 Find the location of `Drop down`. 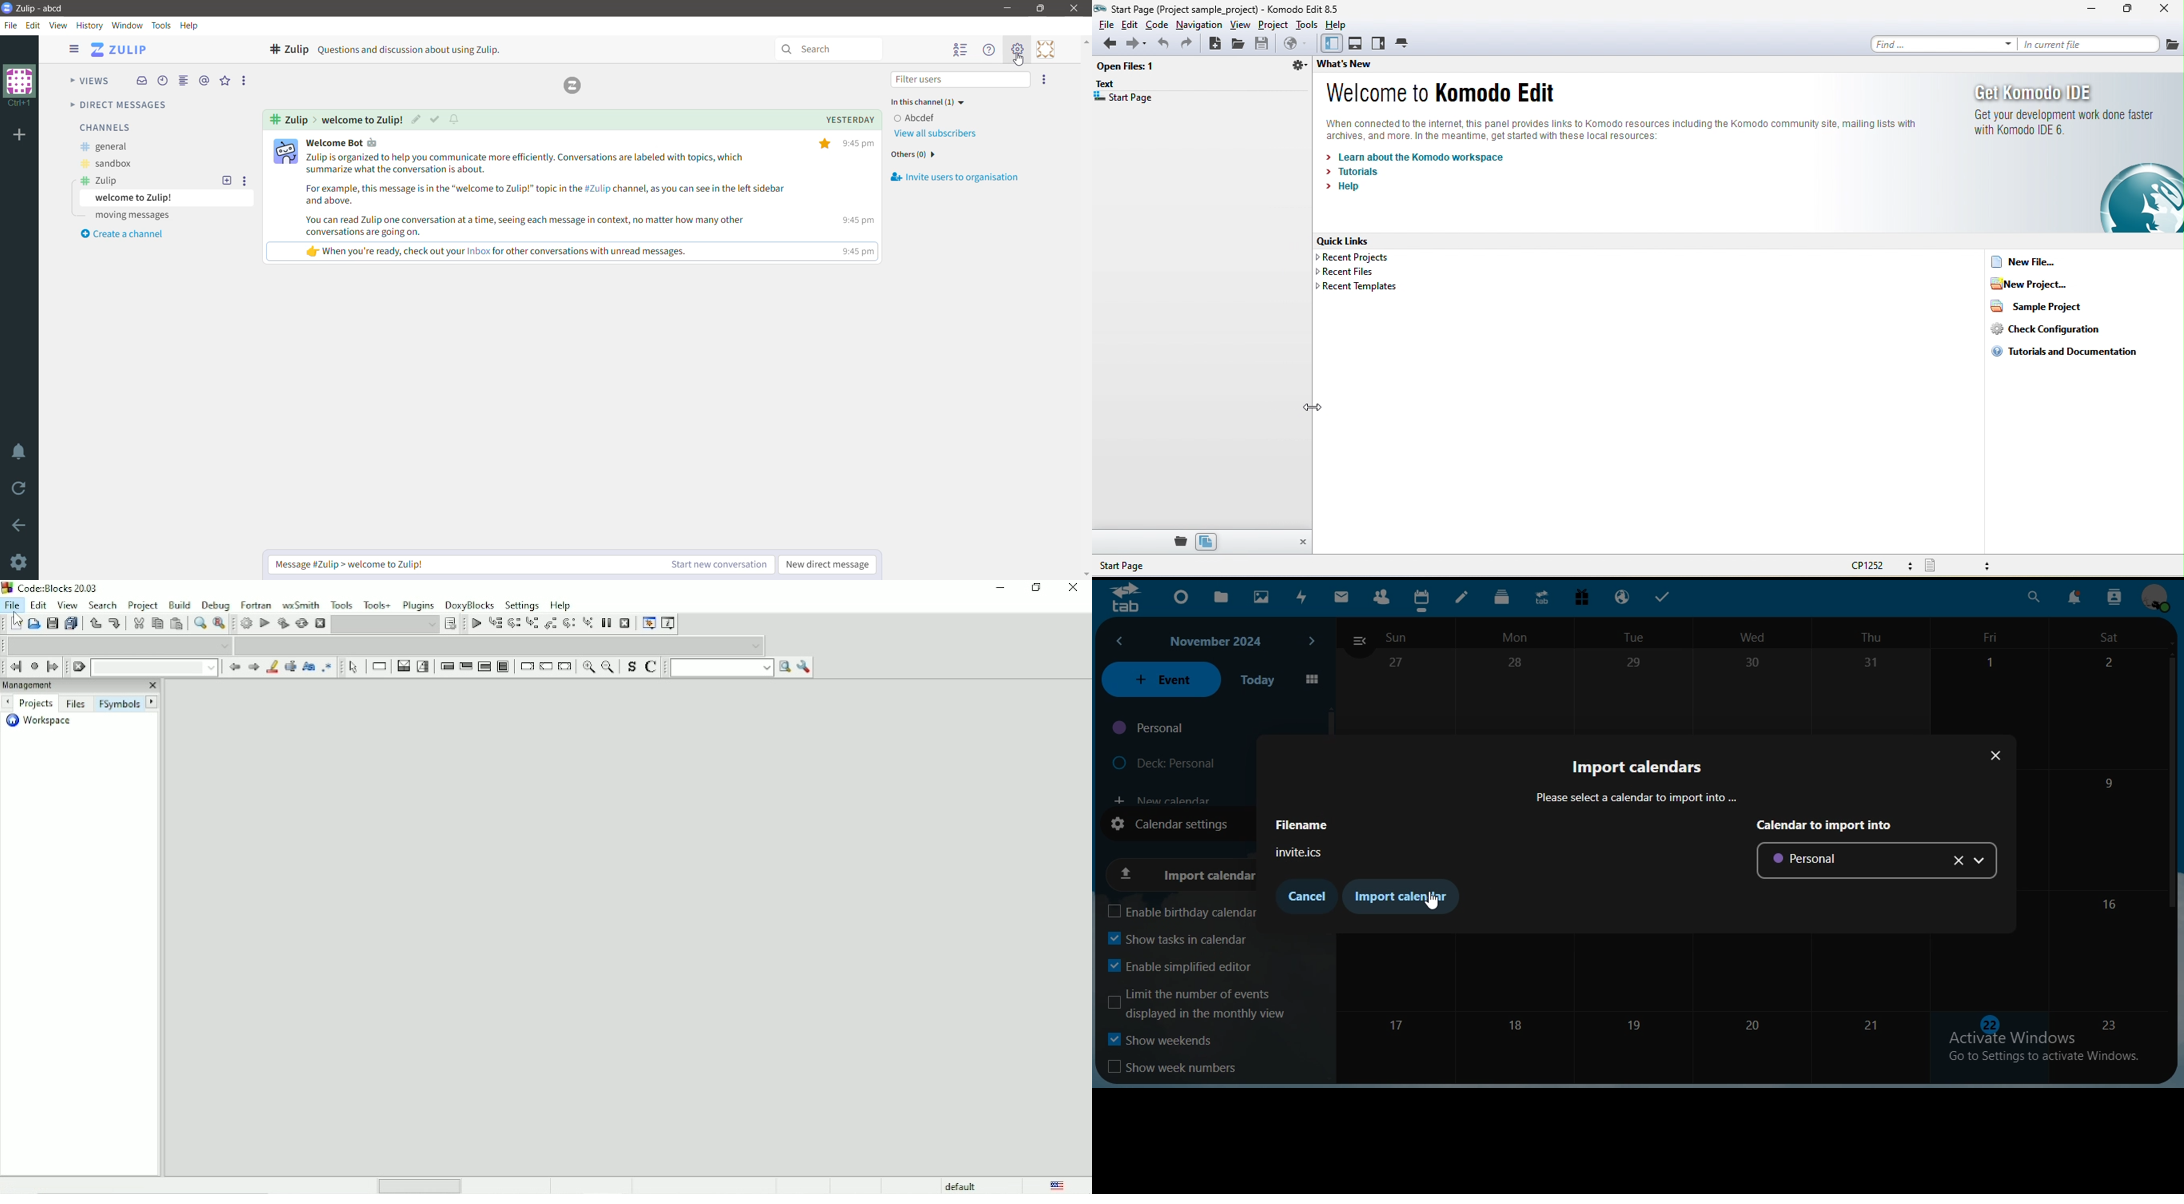

Drop down is located at coordinates (154, 667).